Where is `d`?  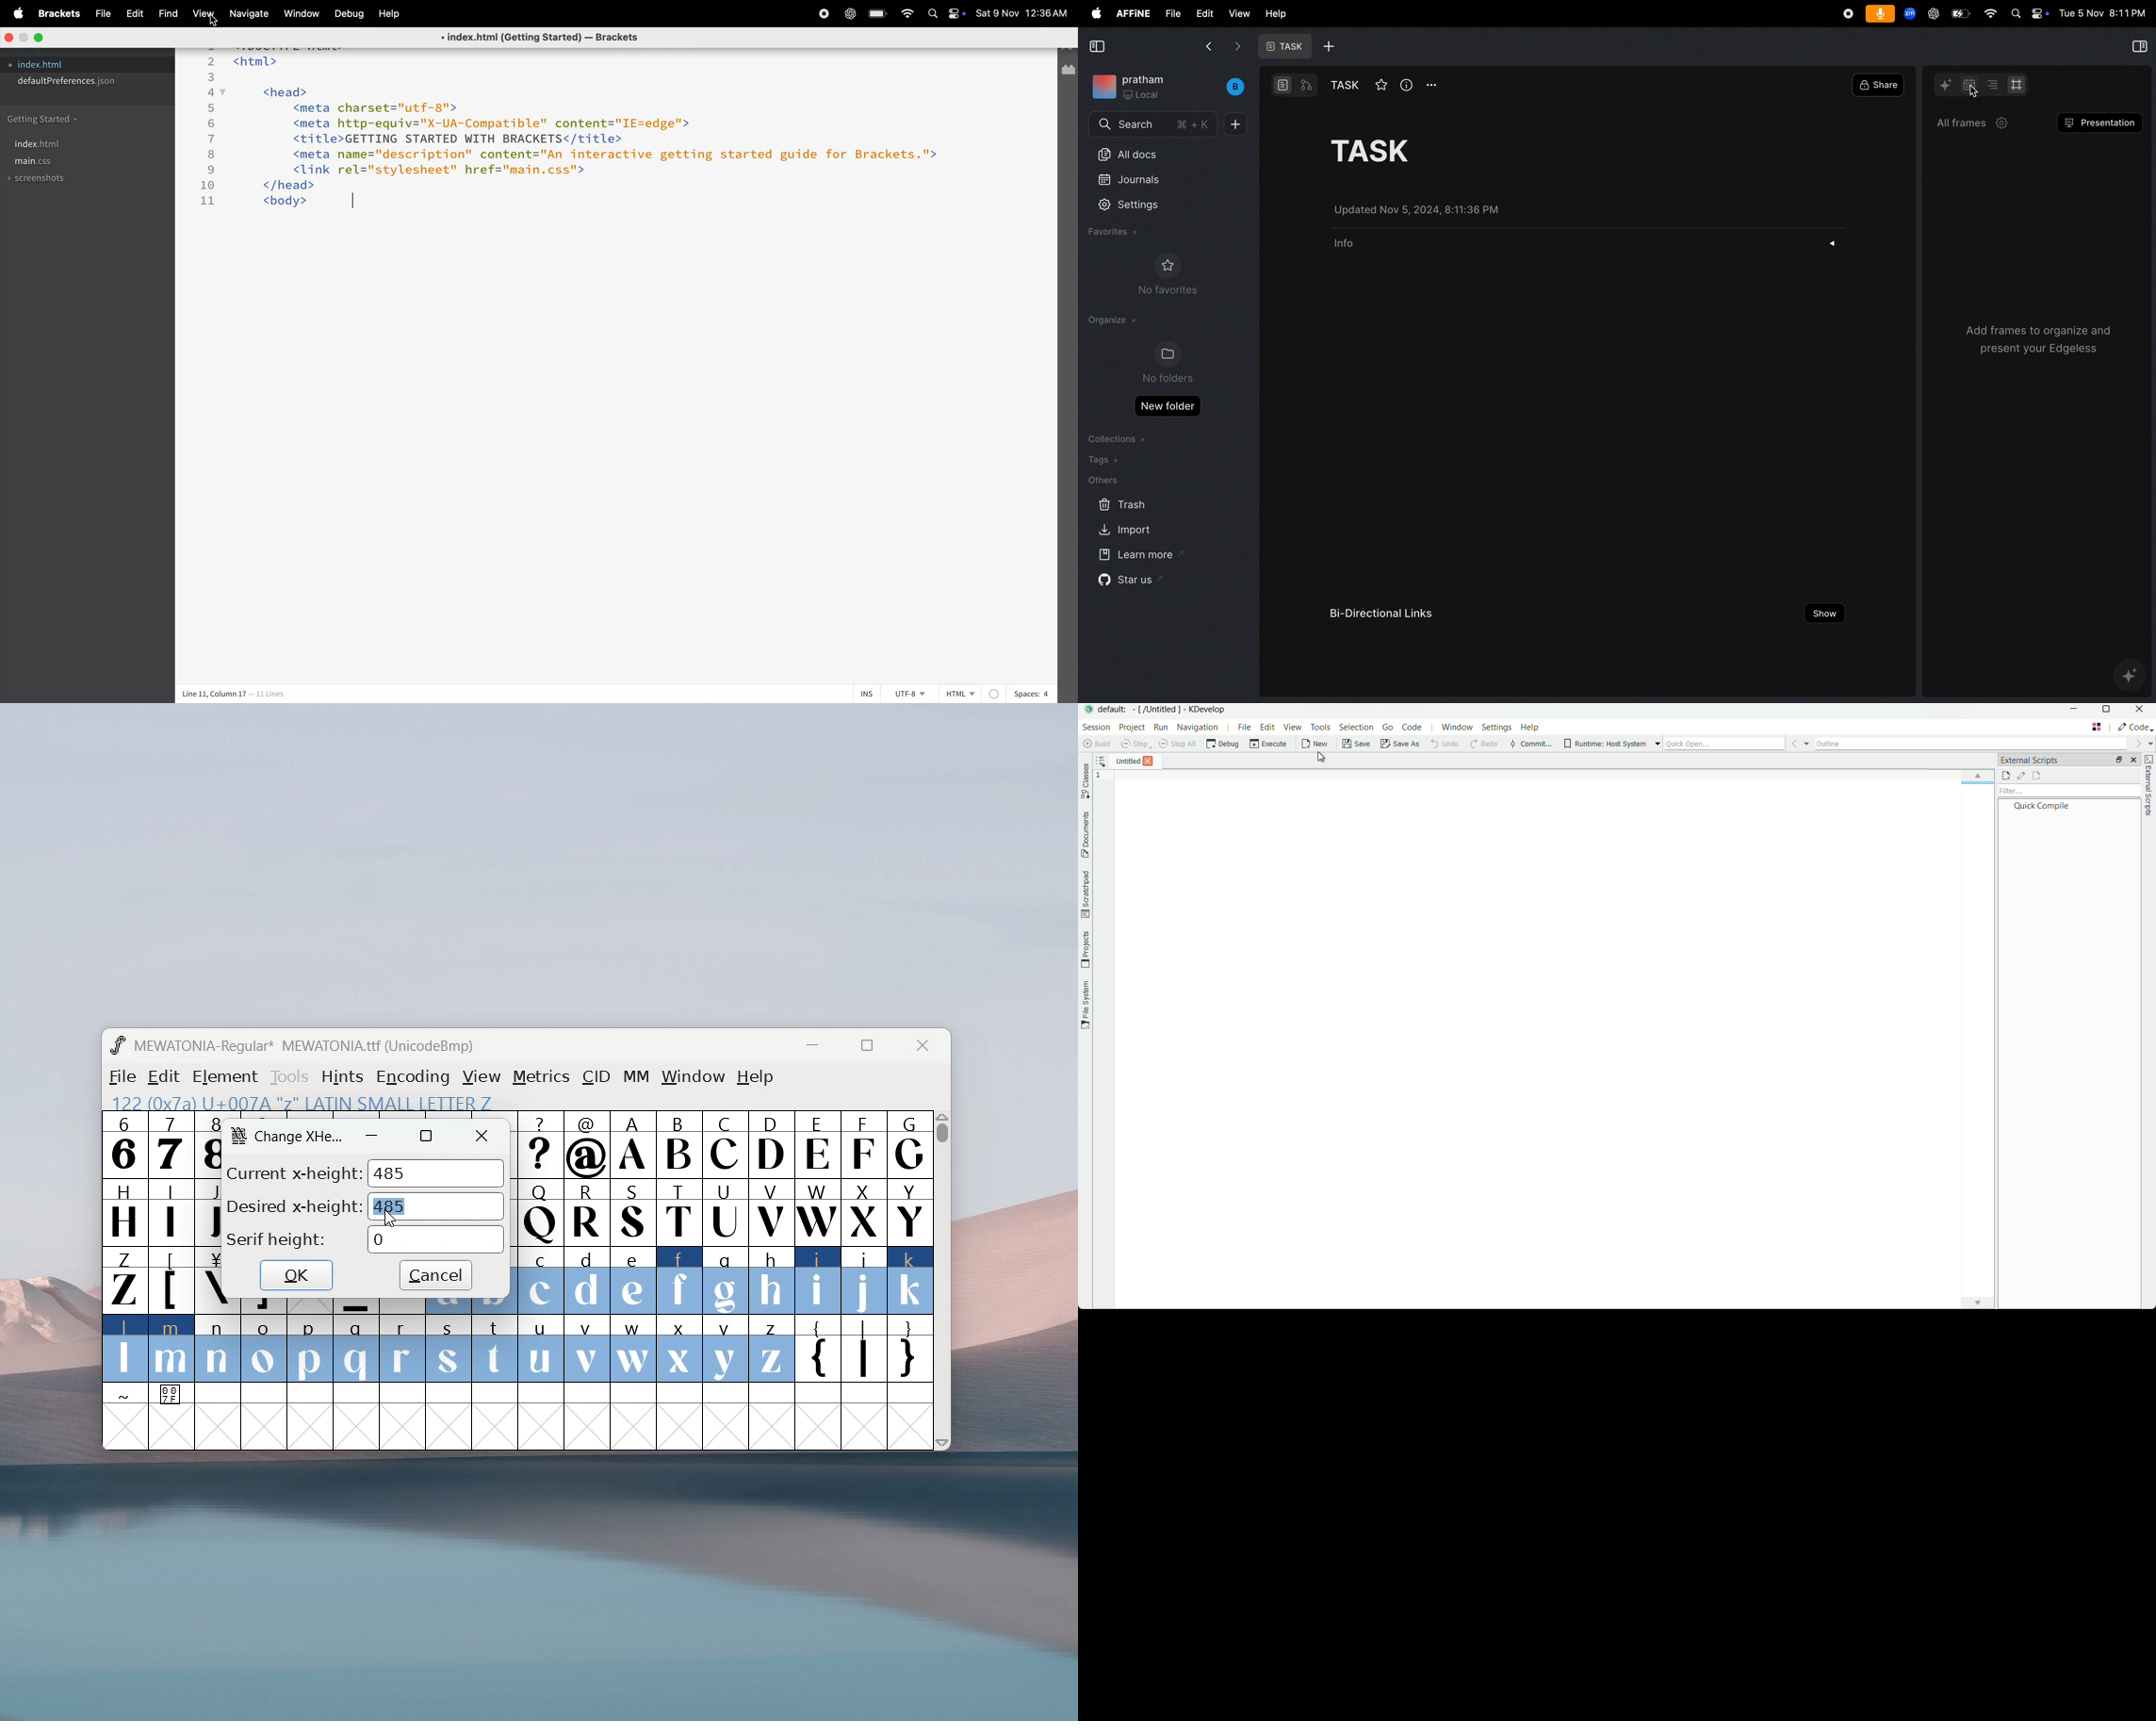
d is located at coordinates (586, 1281).